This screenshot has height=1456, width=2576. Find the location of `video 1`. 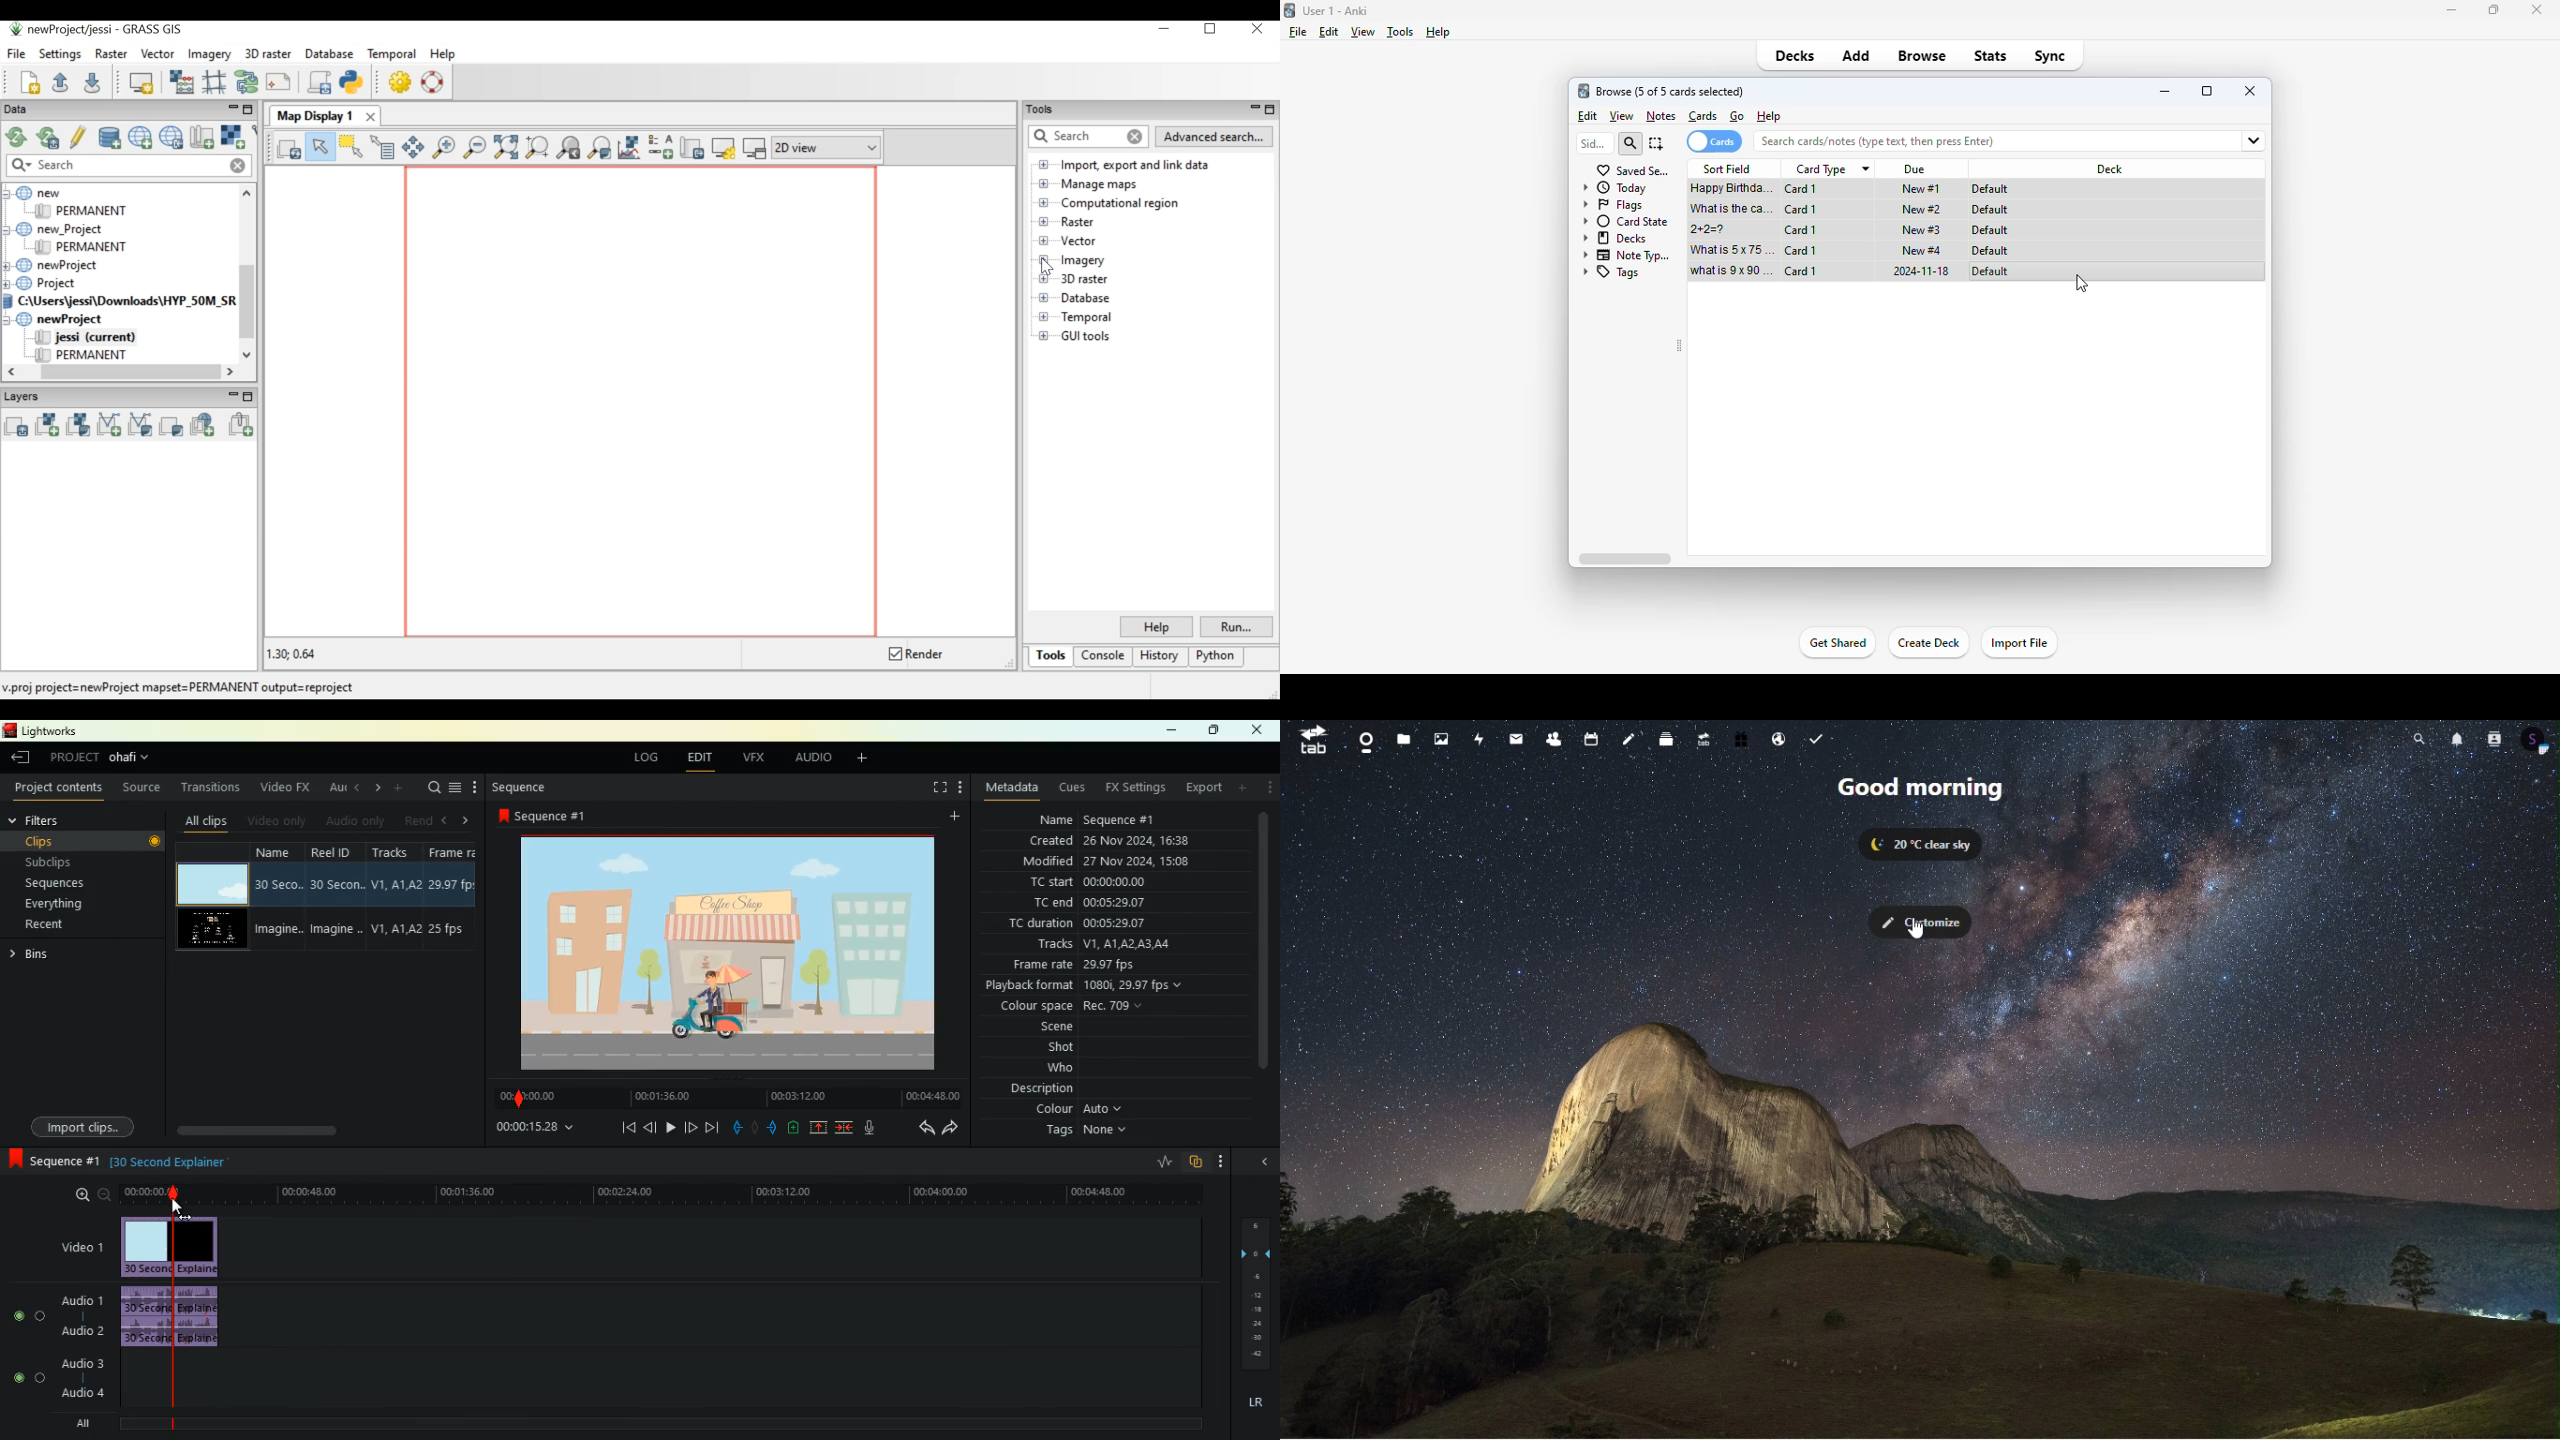

video 1 is located at coordinates (81, 1245).